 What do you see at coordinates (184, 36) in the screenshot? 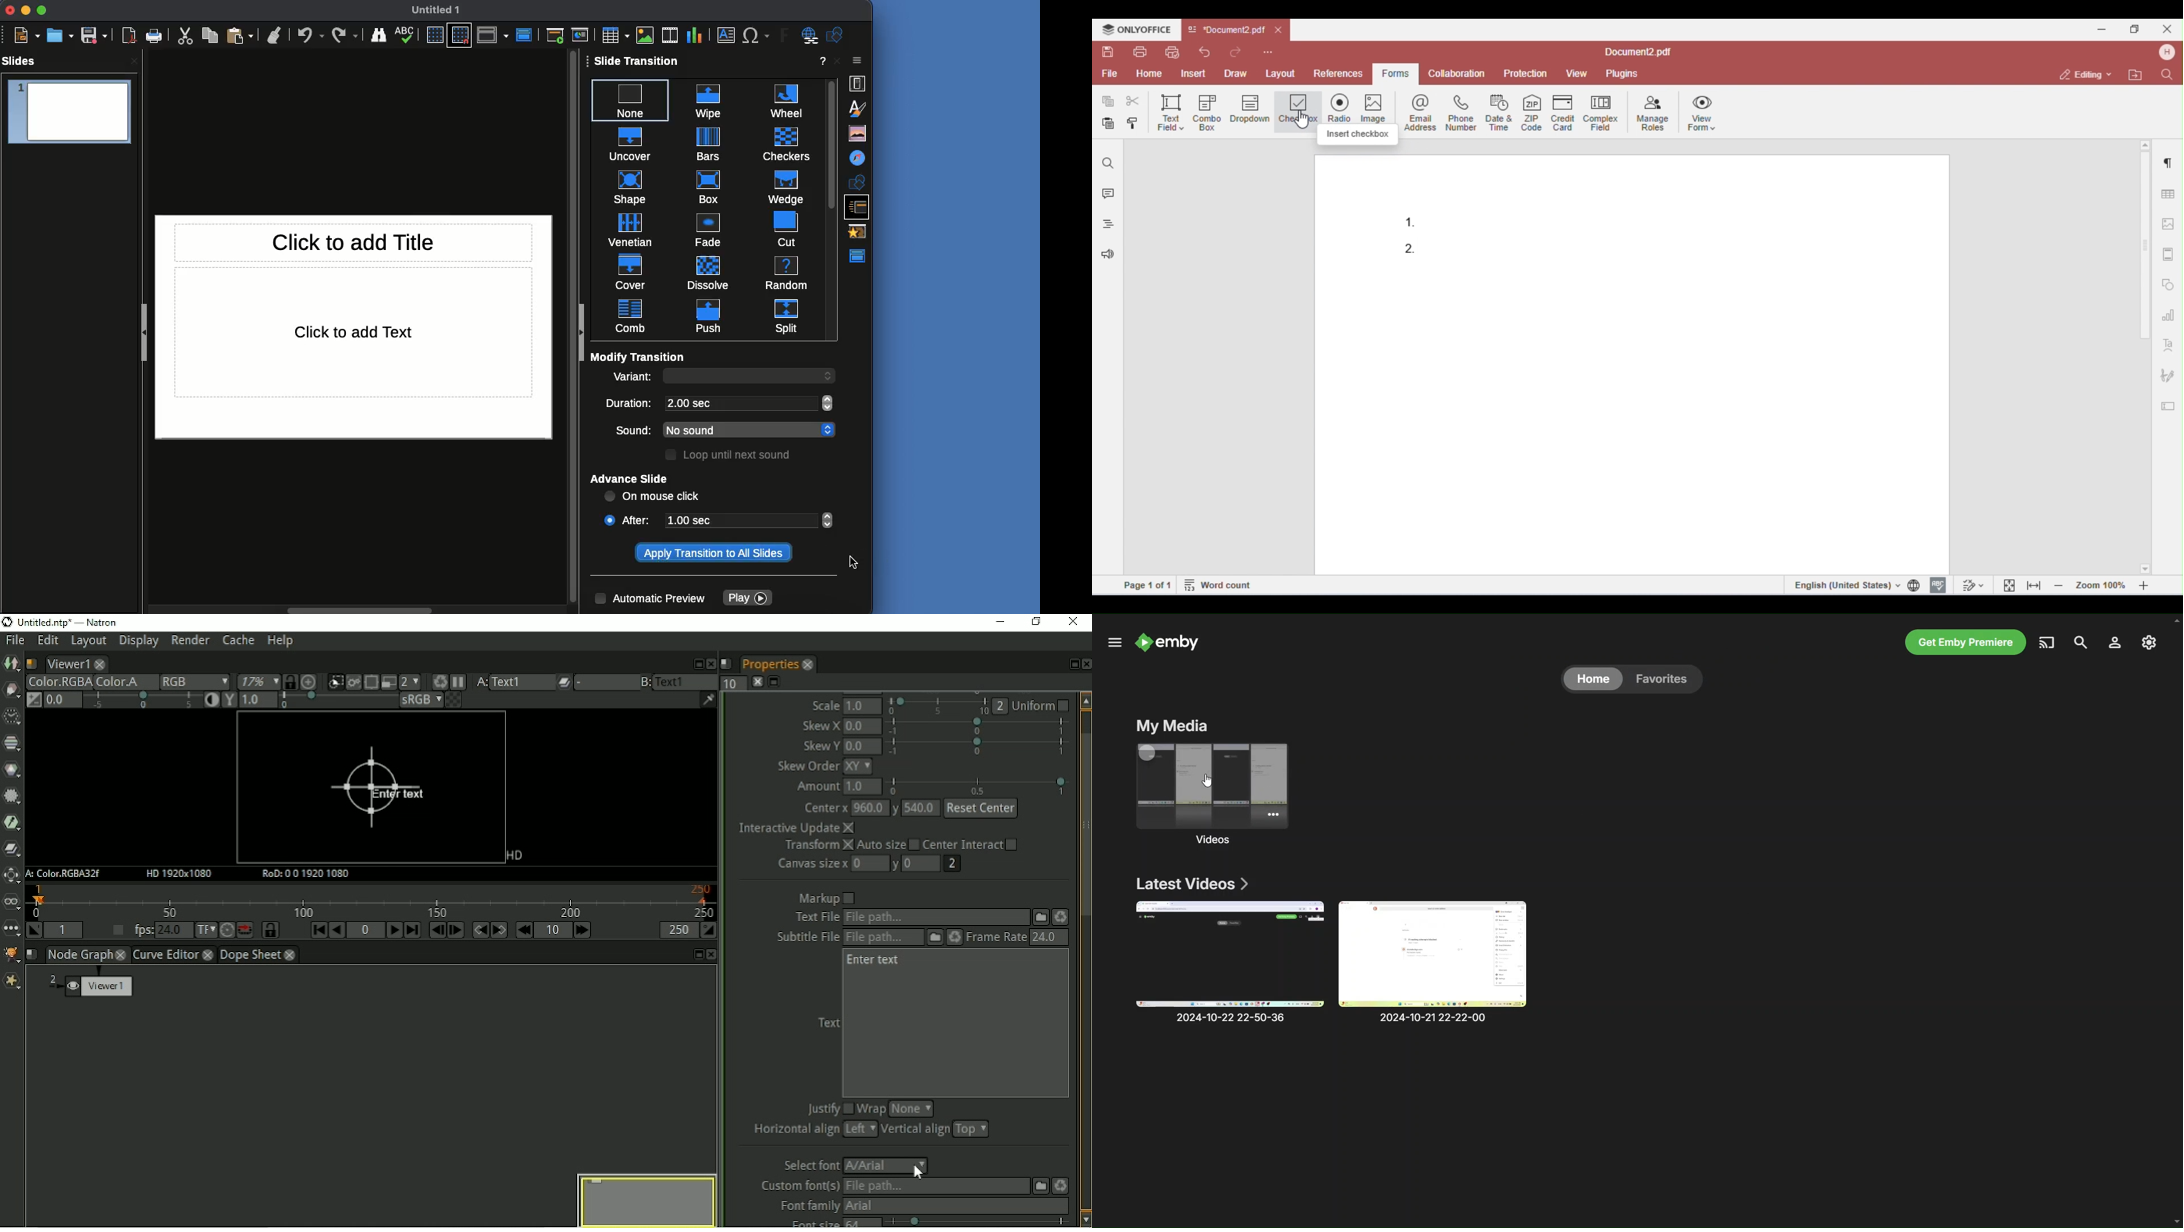
I see `Cut` at bounding box center [184, 36].